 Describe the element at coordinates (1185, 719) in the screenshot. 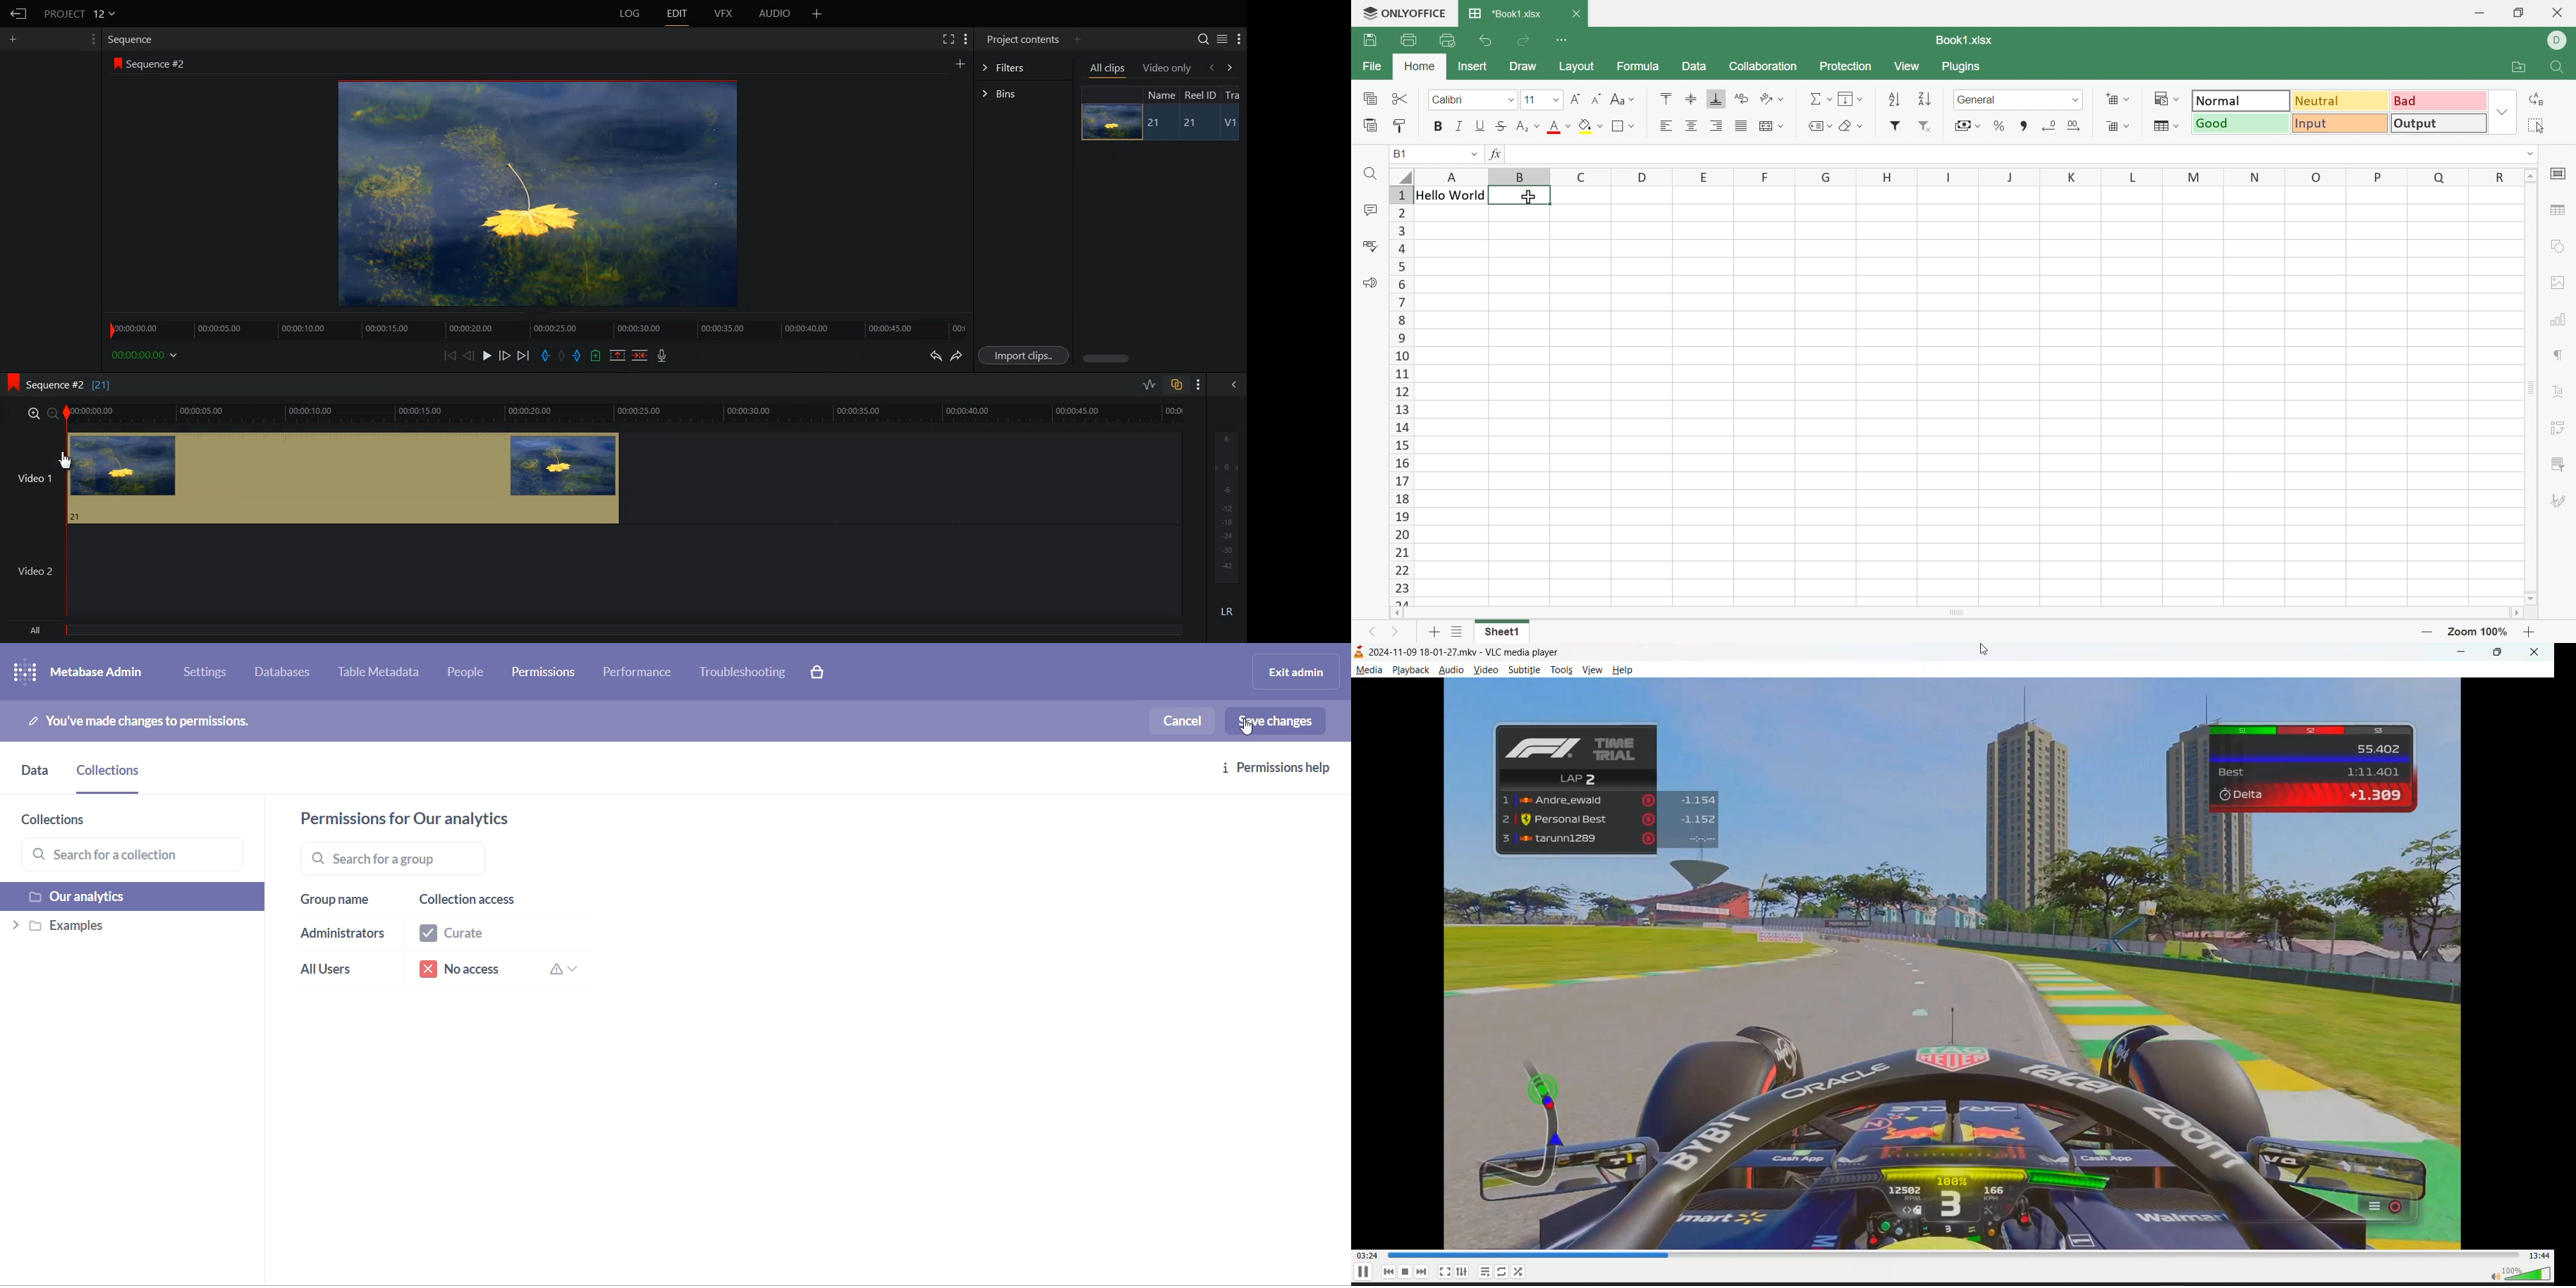

I see `cancel` at that location.